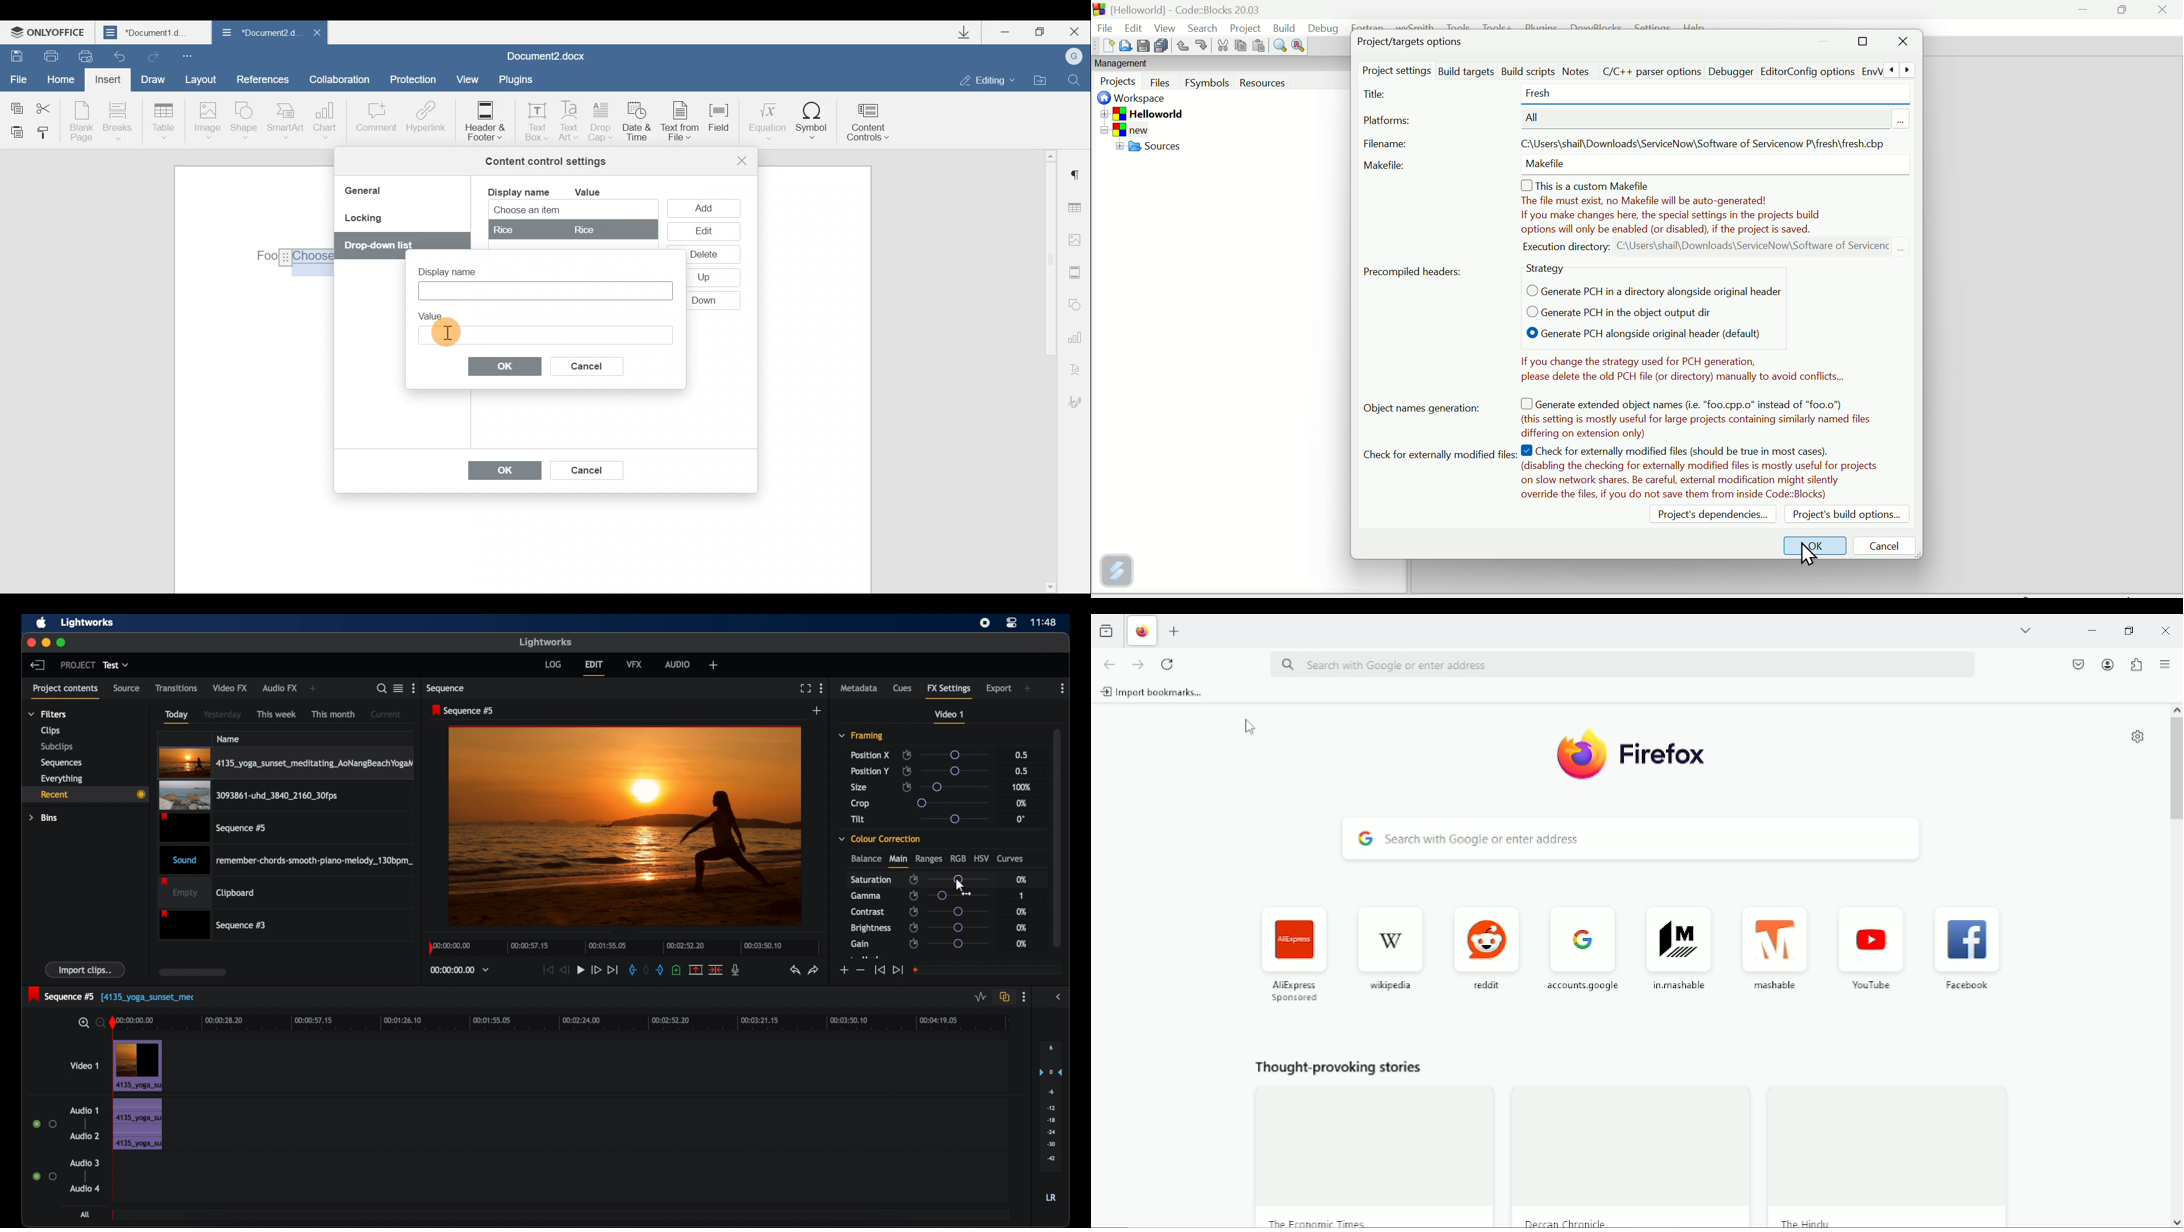  I want to click on Value, so click(435, 314).